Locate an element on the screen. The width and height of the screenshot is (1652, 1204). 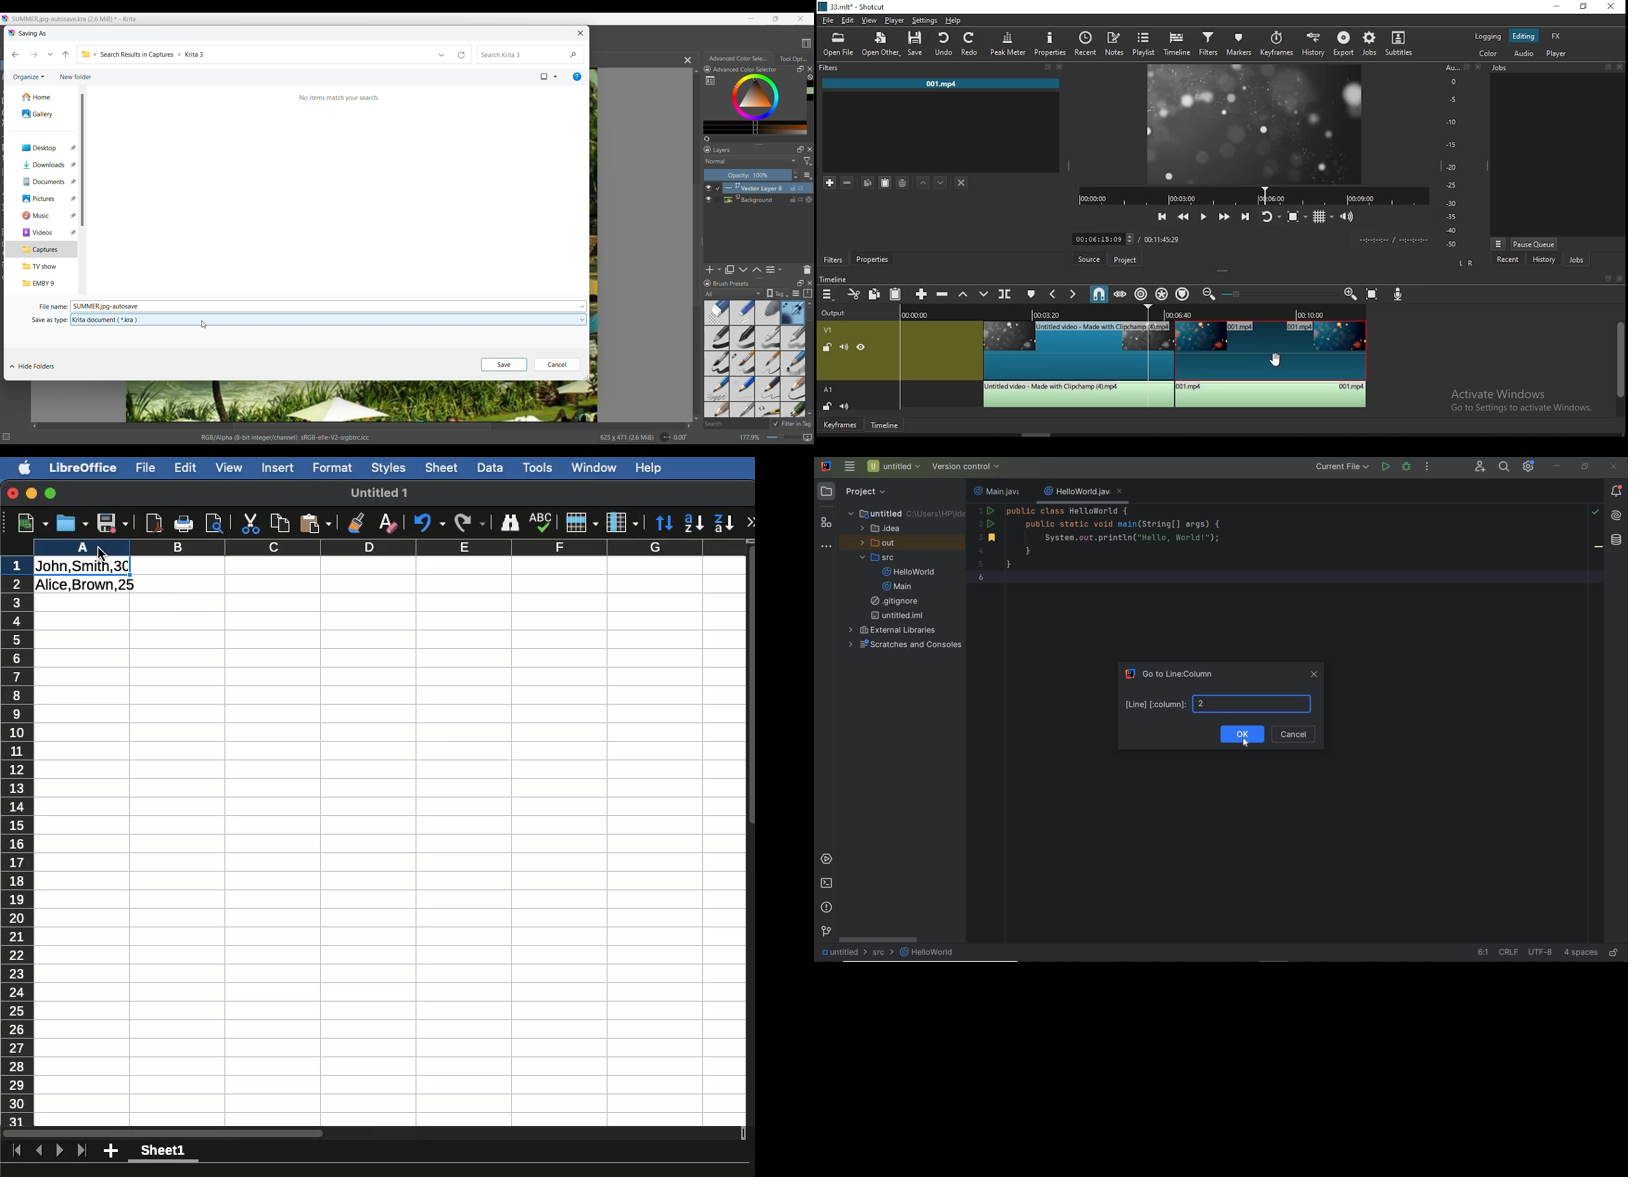
close window is located at coordinates (1612, 8).